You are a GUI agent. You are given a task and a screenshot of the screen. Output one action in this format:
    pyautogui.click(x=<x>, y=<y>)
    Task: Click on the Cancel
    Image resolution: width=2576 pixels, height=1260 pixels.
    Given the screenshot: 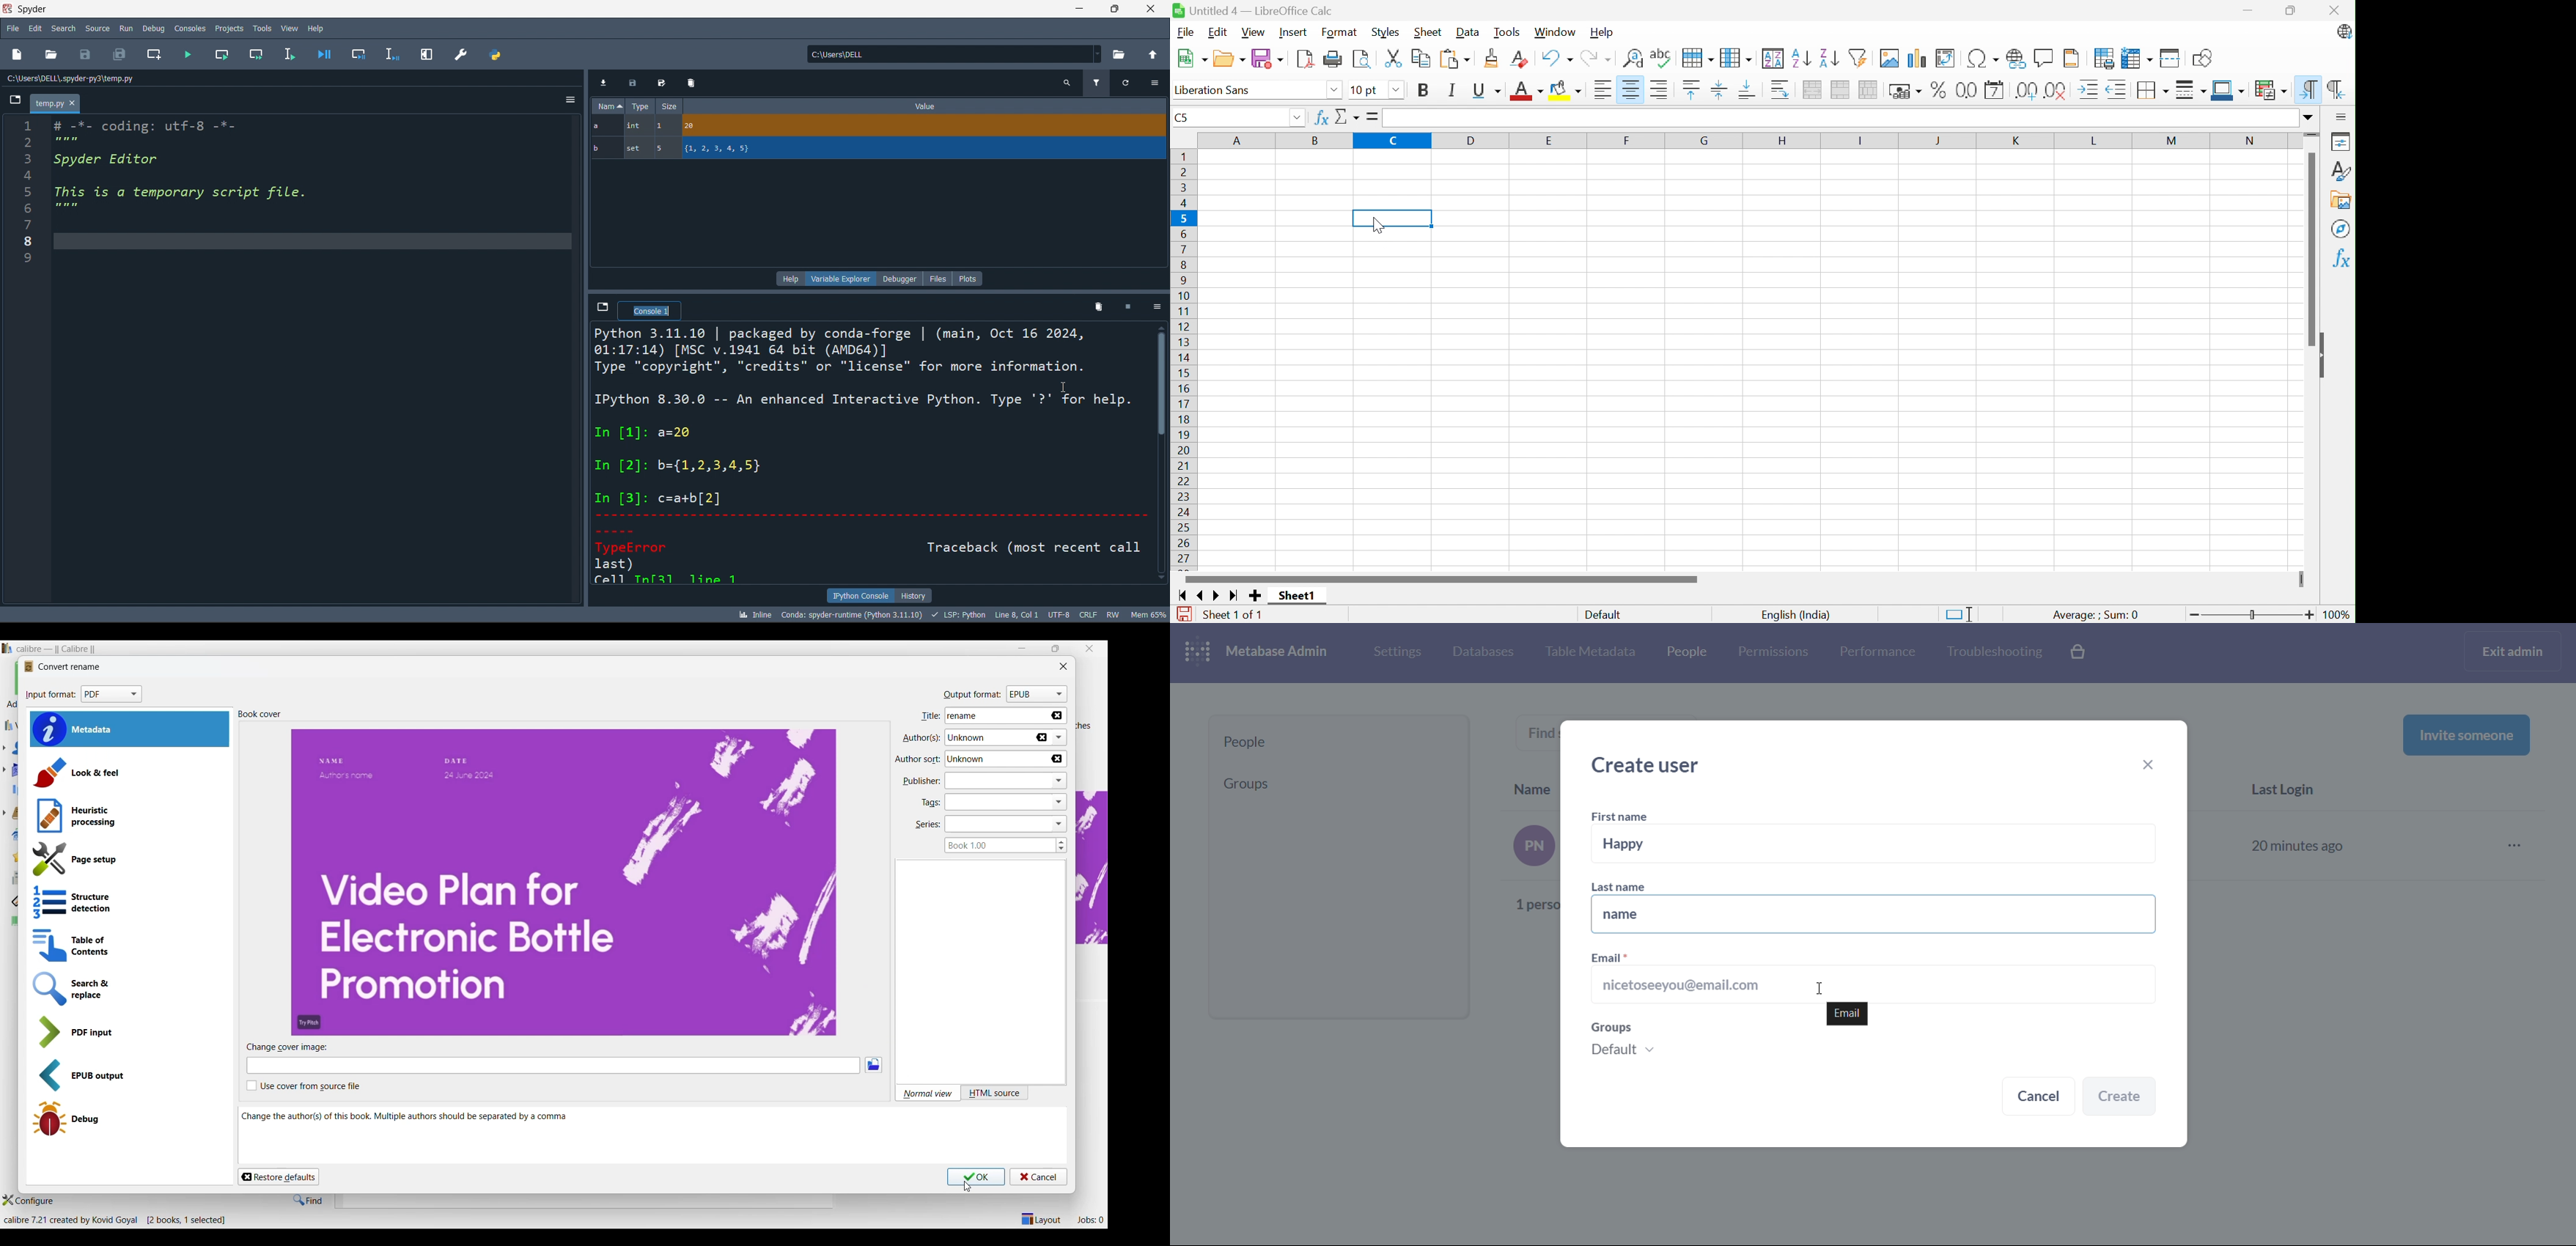 What is the action you would take?
    pyautogui.click(x=1039, y=1177)
    